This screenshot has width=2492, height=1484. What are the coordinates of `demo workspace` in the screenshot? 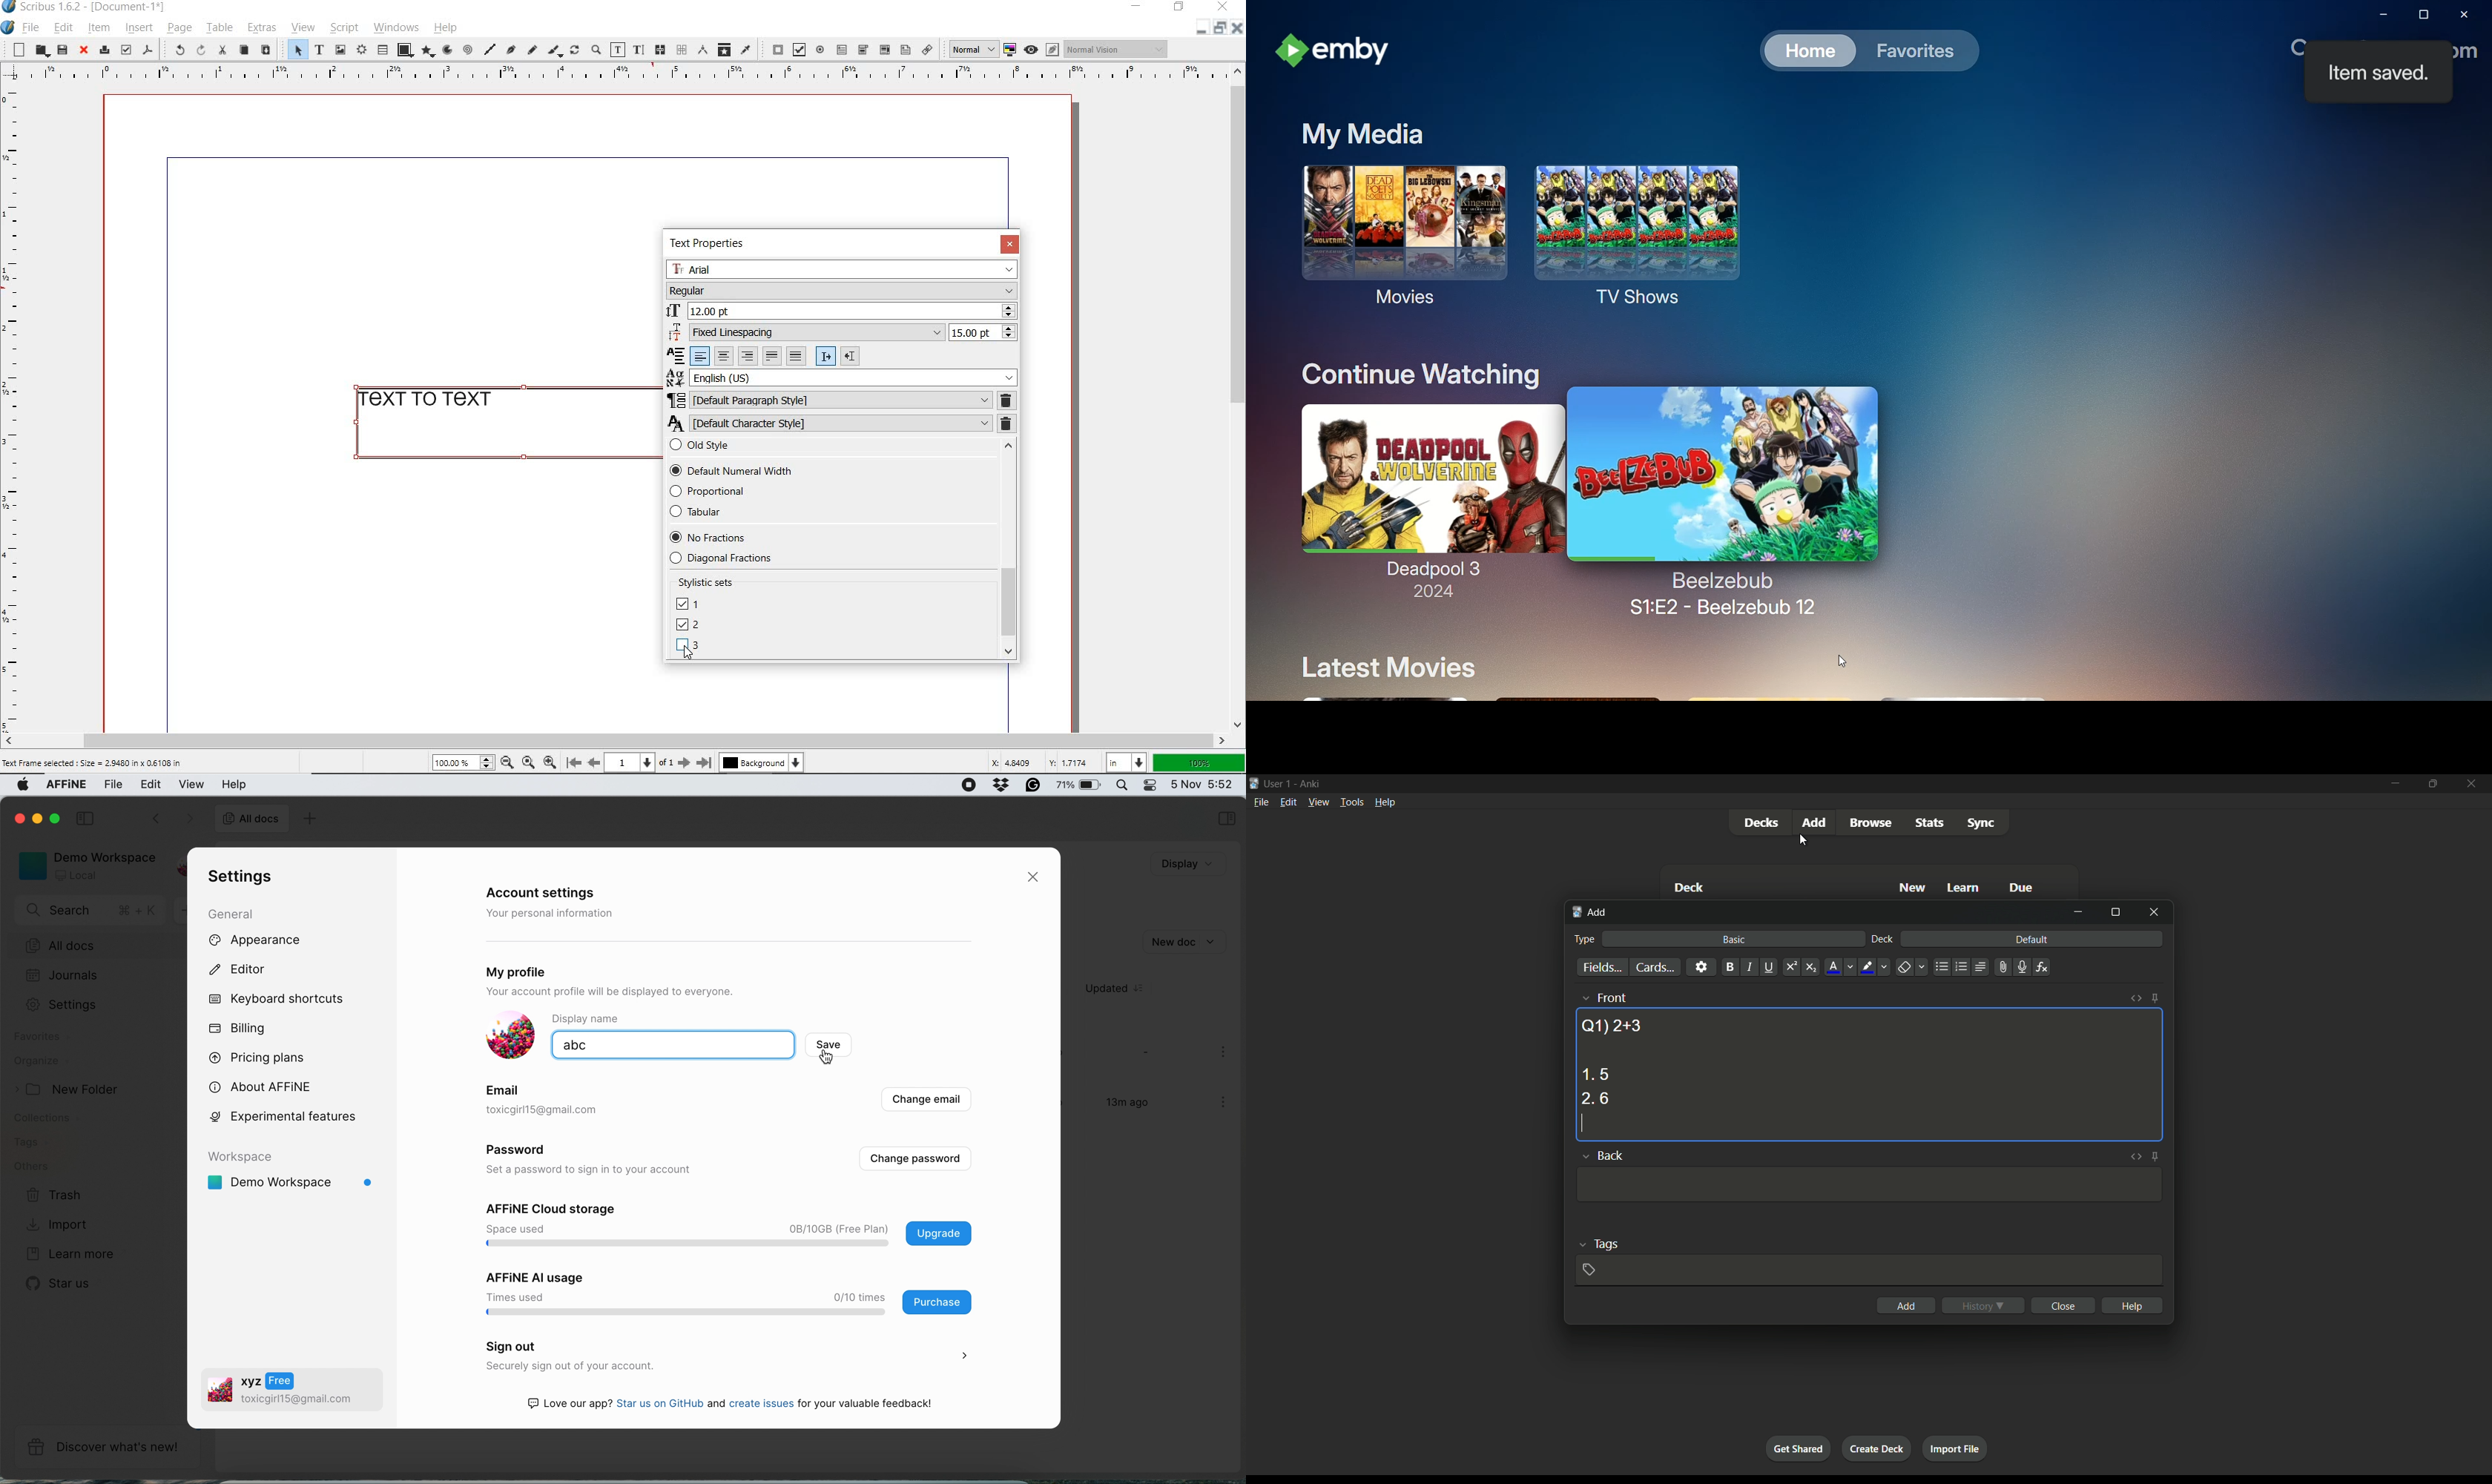 It's located at (295, 1175).